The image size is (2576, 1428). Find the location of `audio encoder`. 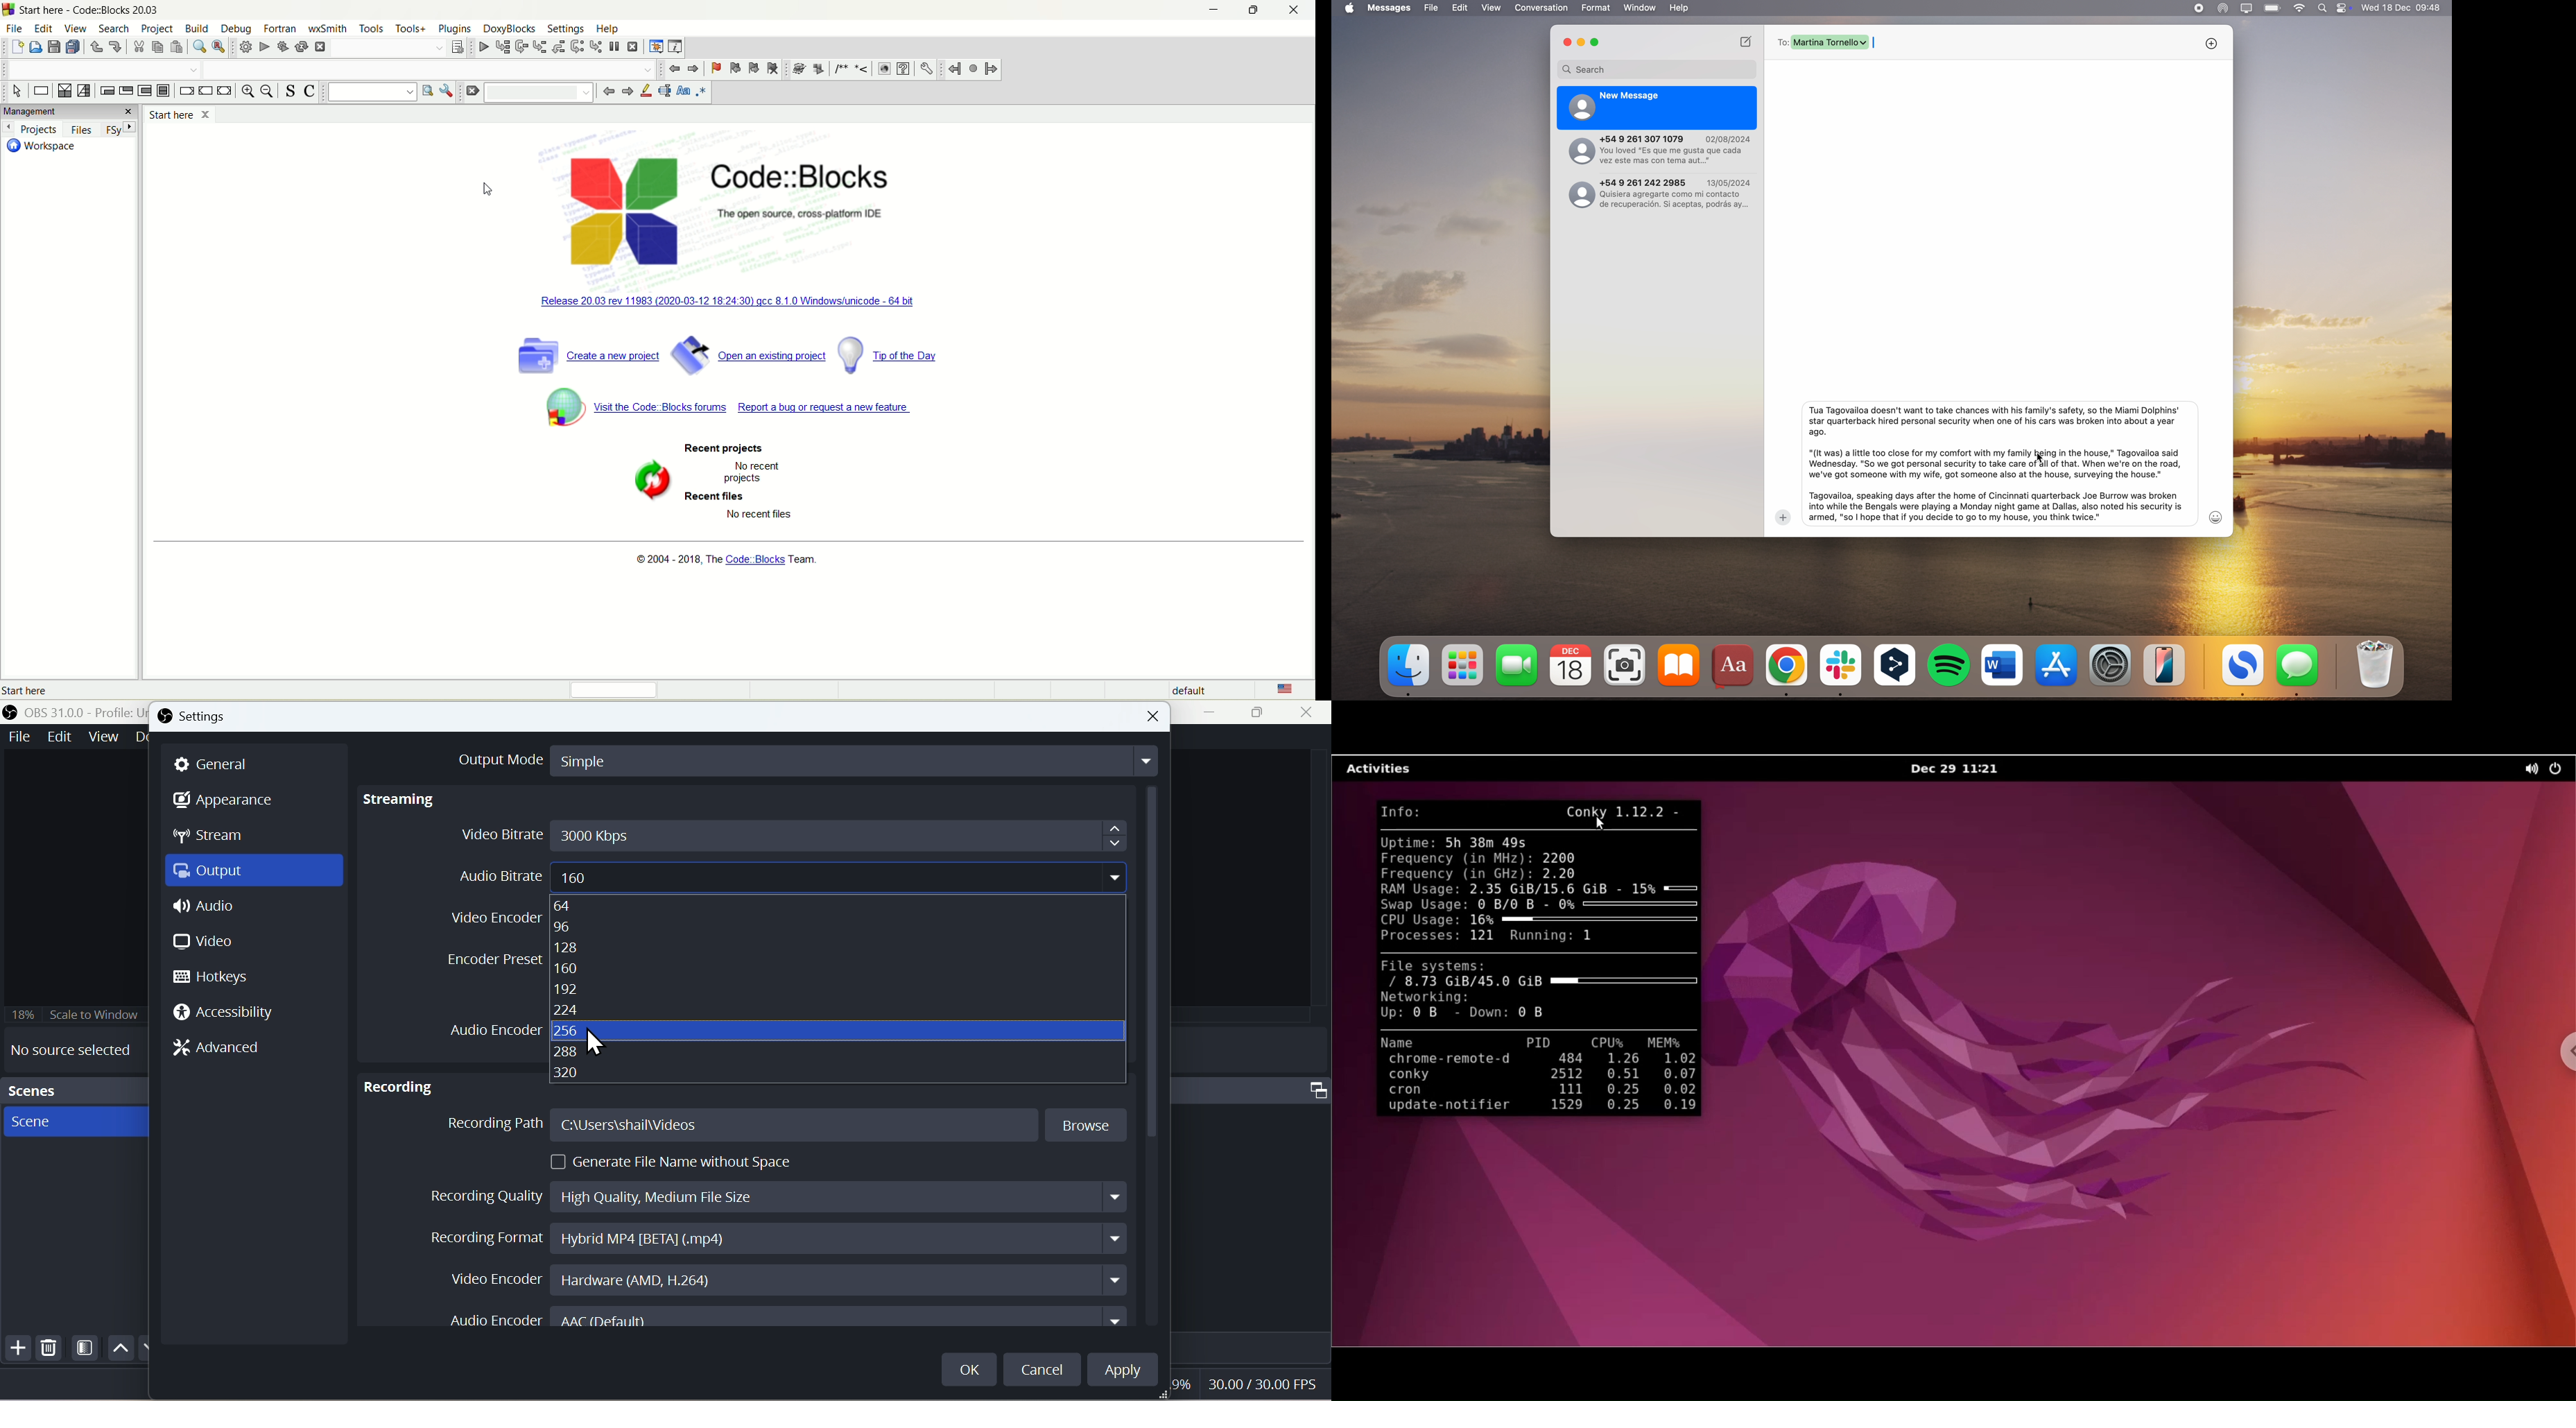

audio encoder is located at coordinates (491, 1029).